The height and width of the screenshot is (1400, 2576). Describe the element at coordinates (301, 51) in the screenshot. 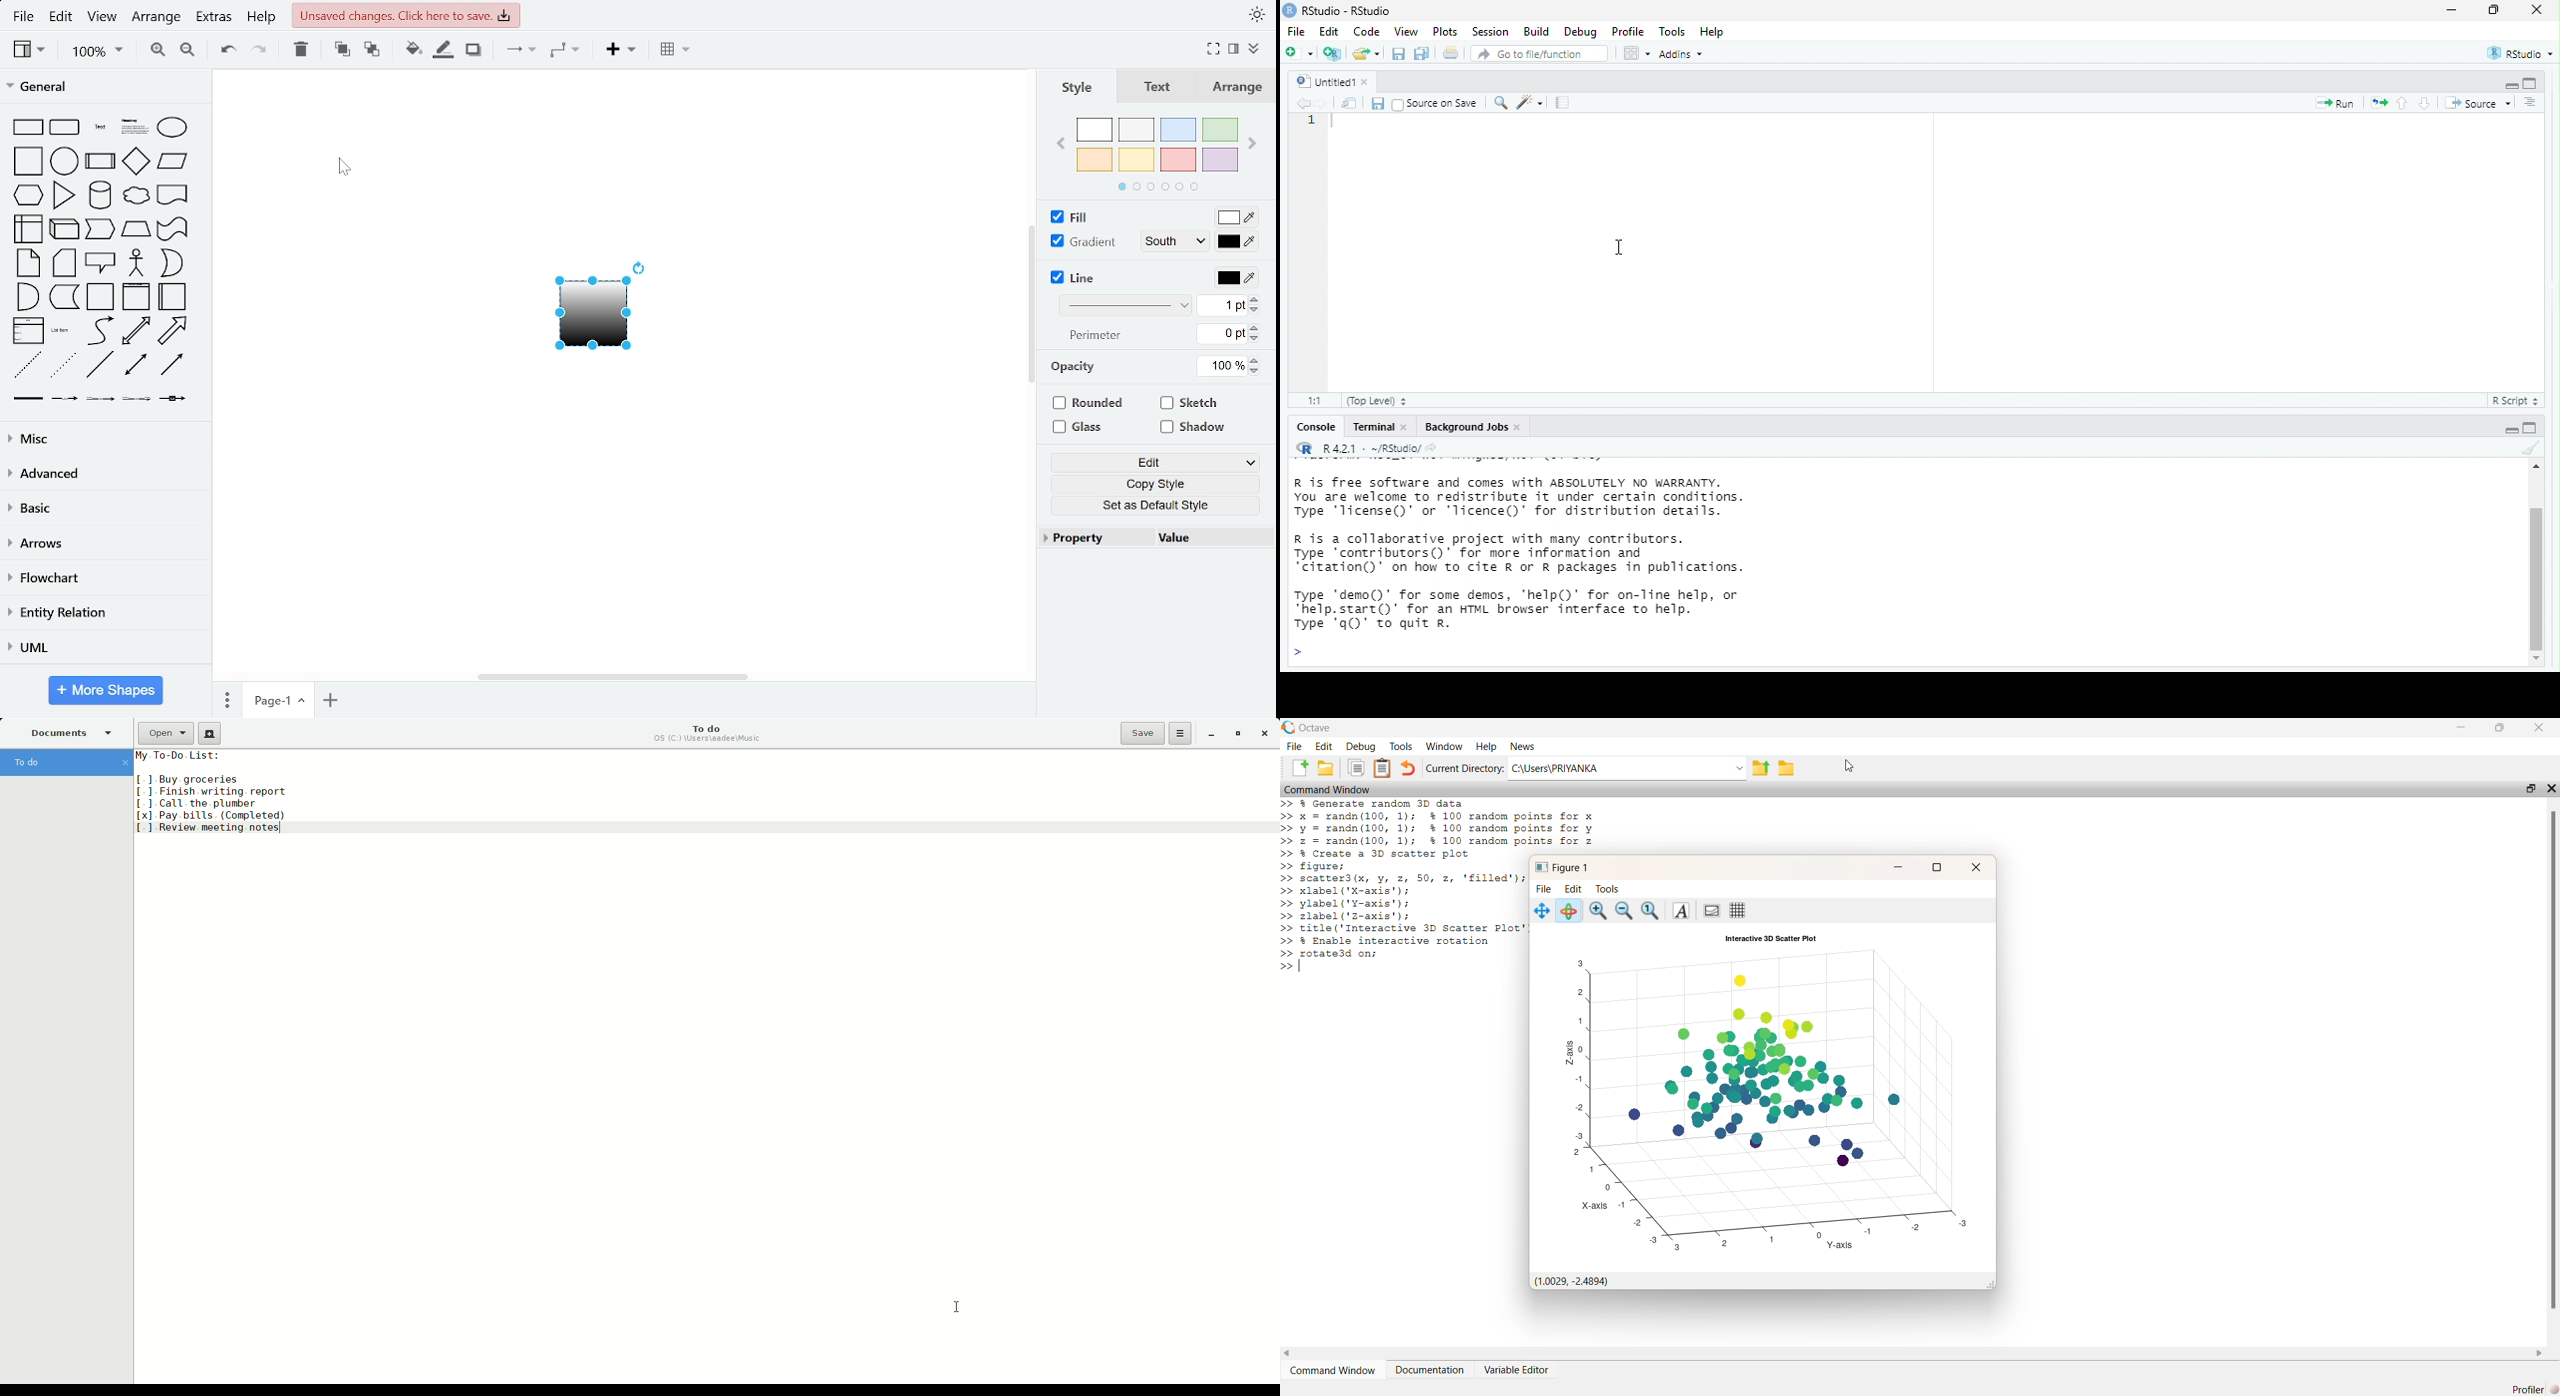

I see `delete` at that location.